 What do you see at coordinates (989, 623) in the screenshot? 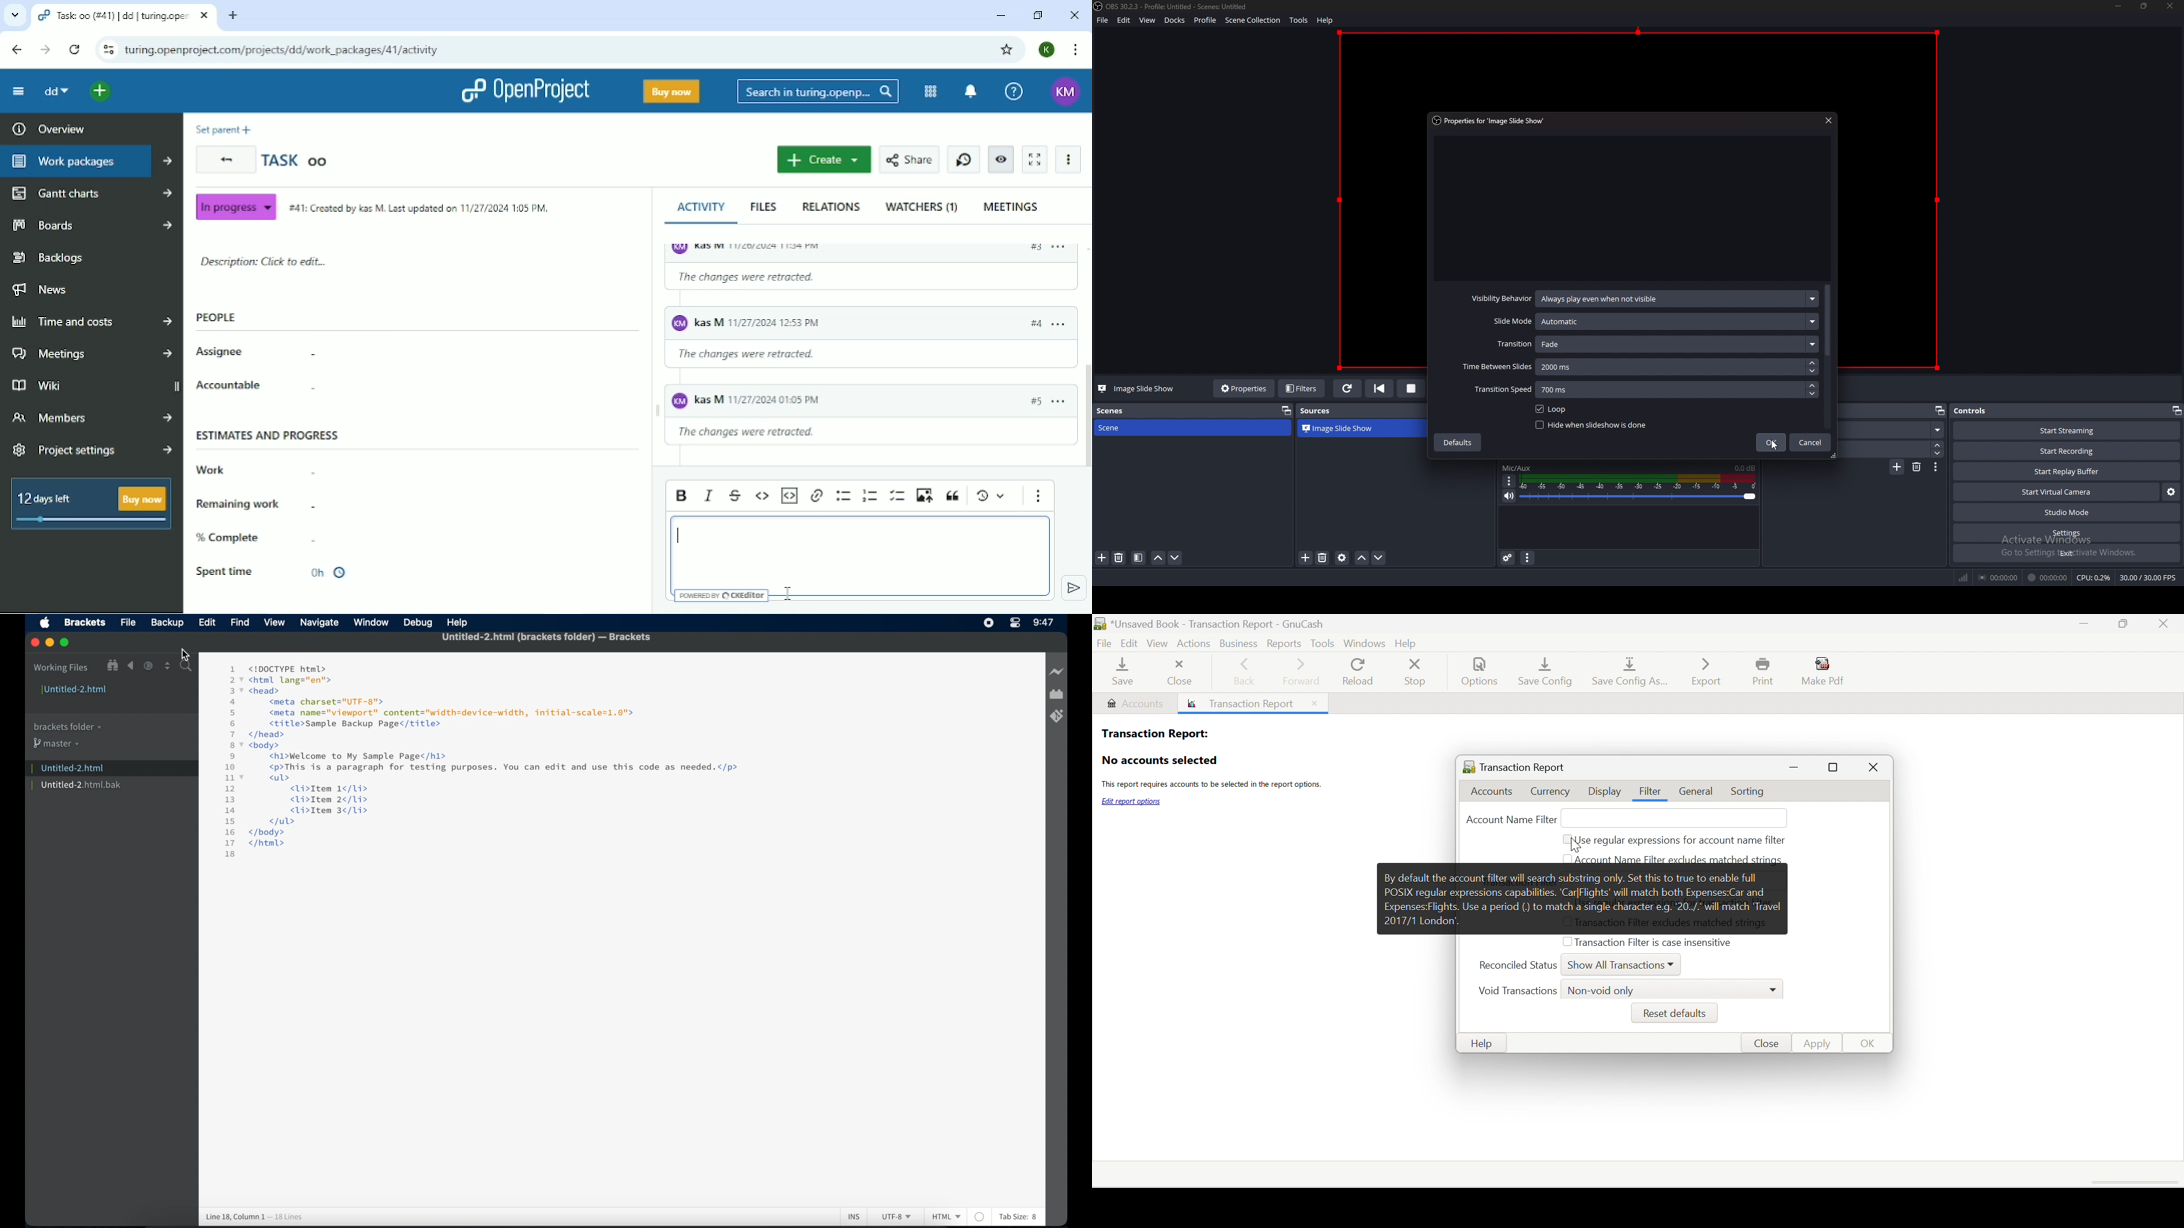
I see `screen recorder icon` at bounding box center [989, 623].